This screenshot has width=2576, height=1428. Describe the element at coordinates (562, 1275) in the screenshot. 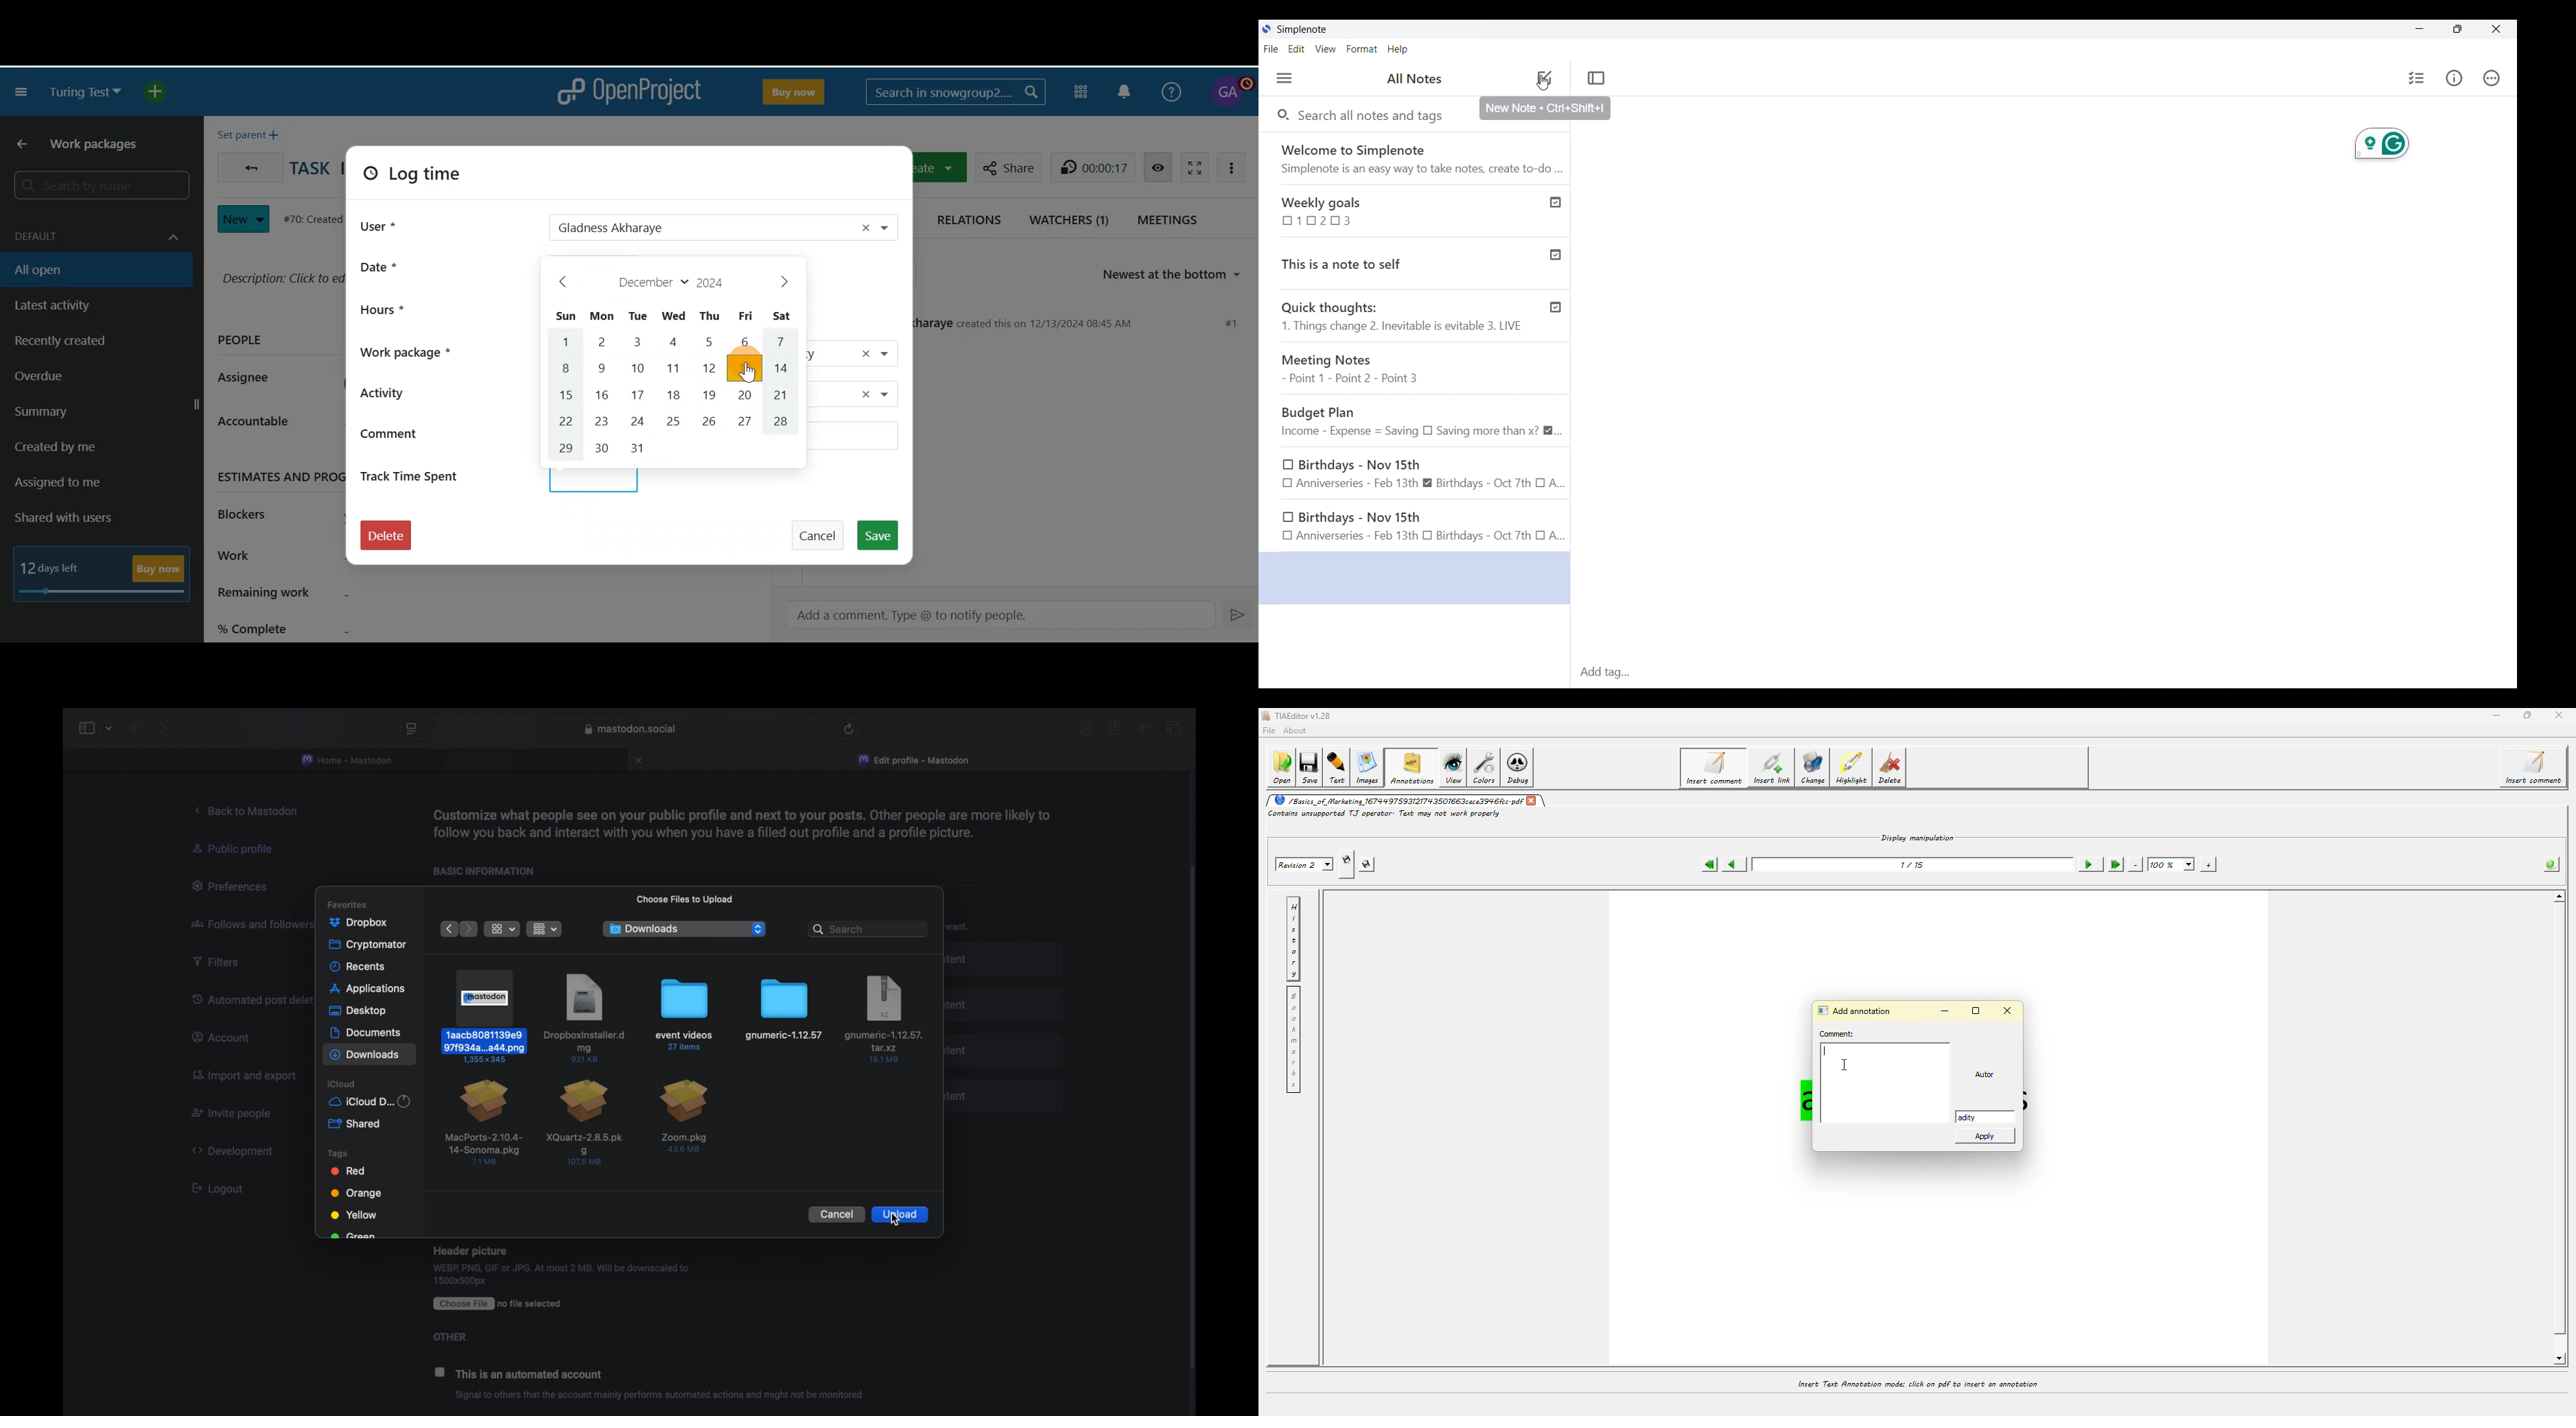

I see `WEBP, PNG, GIF or JPG. At most 2 MB. Will be downscaled to
1500x500px` at that location.